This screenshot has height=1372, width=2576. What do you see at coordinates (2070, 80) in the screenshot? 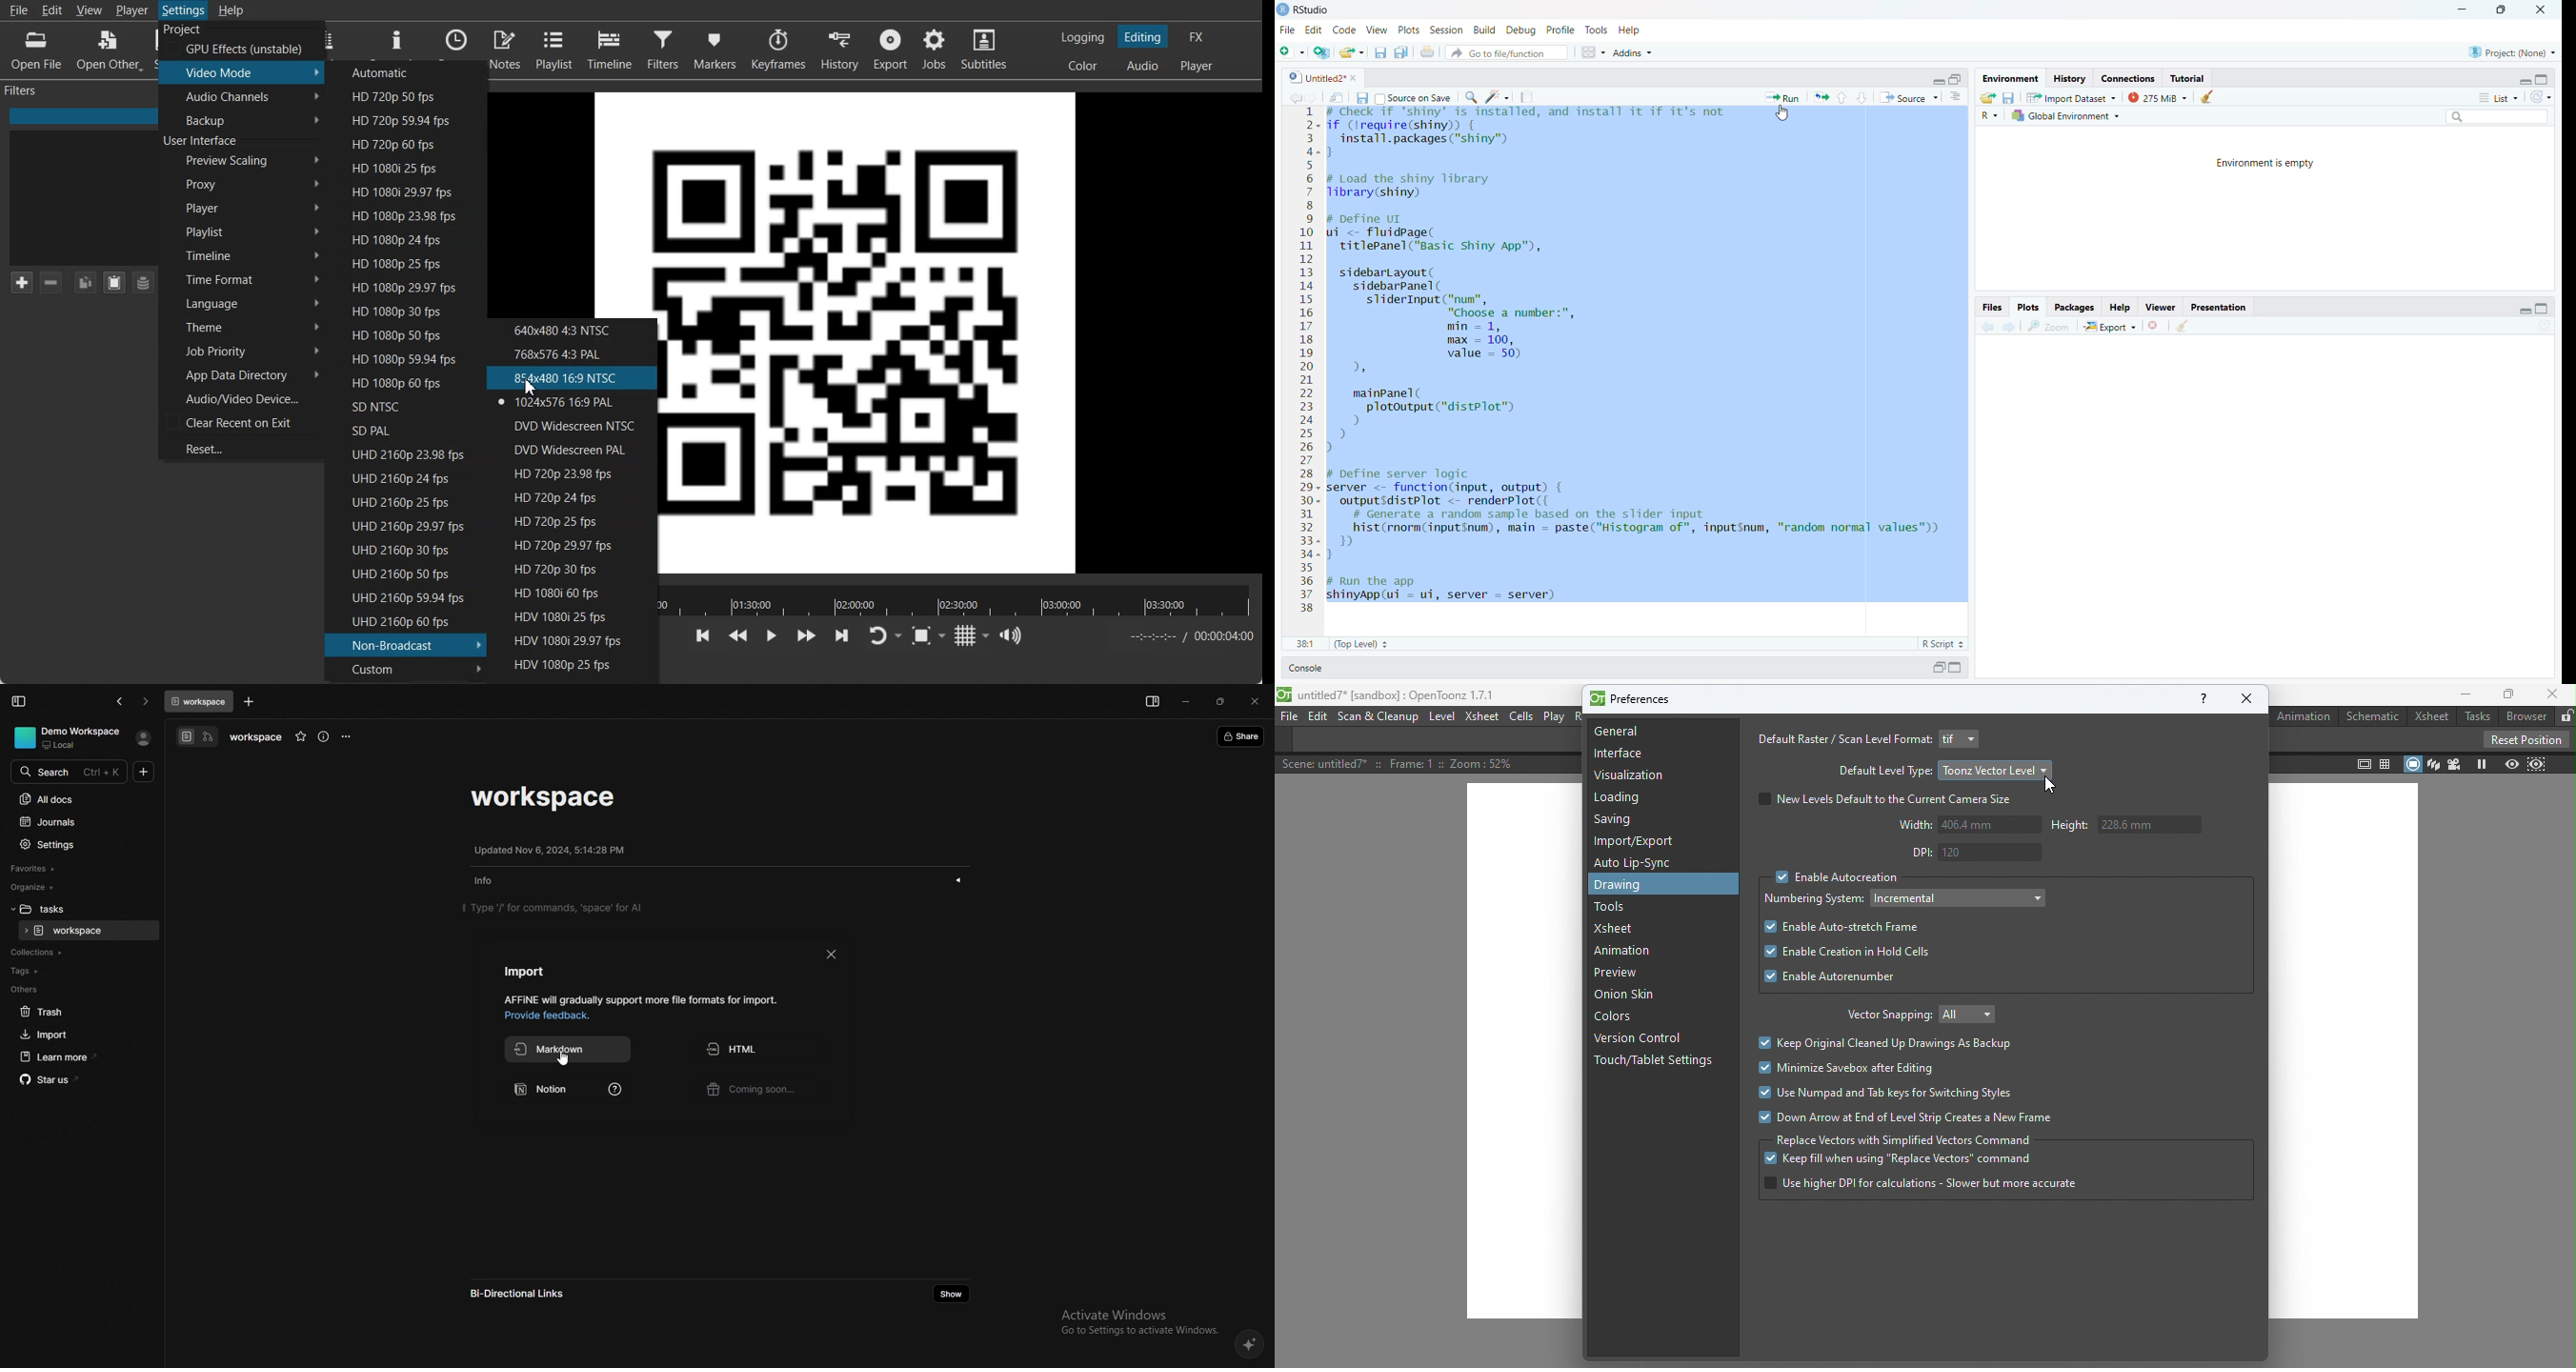
I see `History` at bounding box center [2070, 80].